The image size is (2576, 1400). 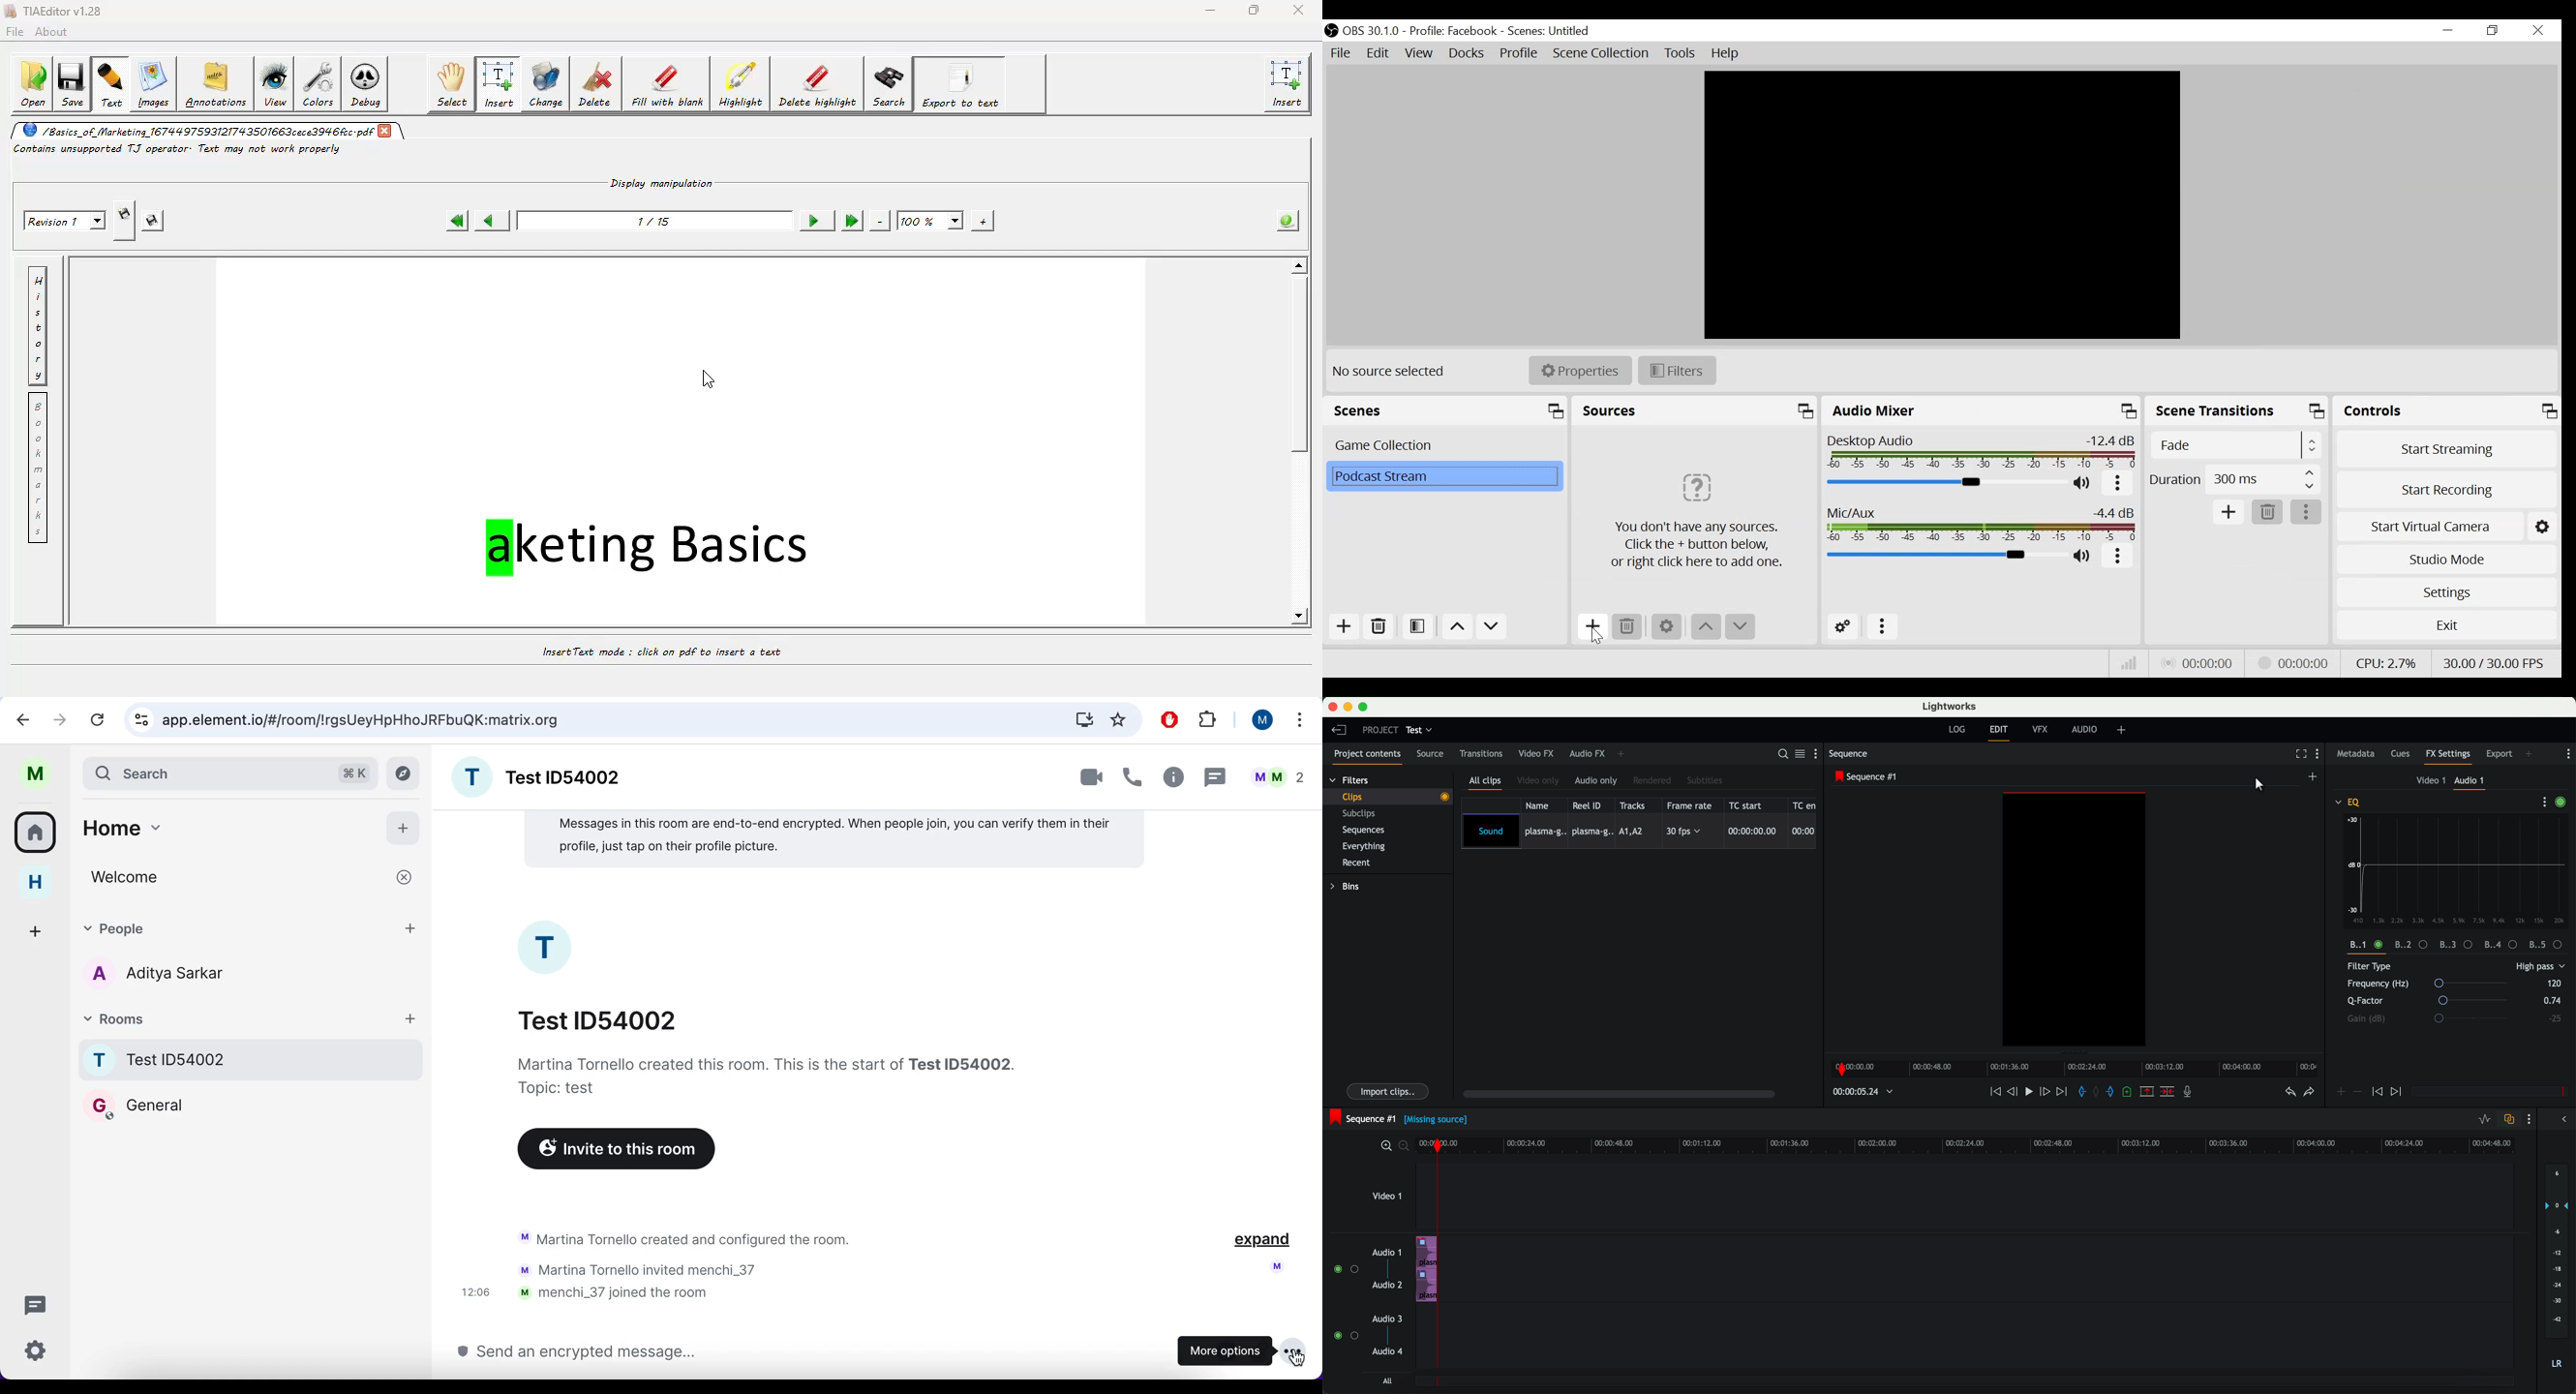 I want to click on threads, so click(x=34, y=1304).